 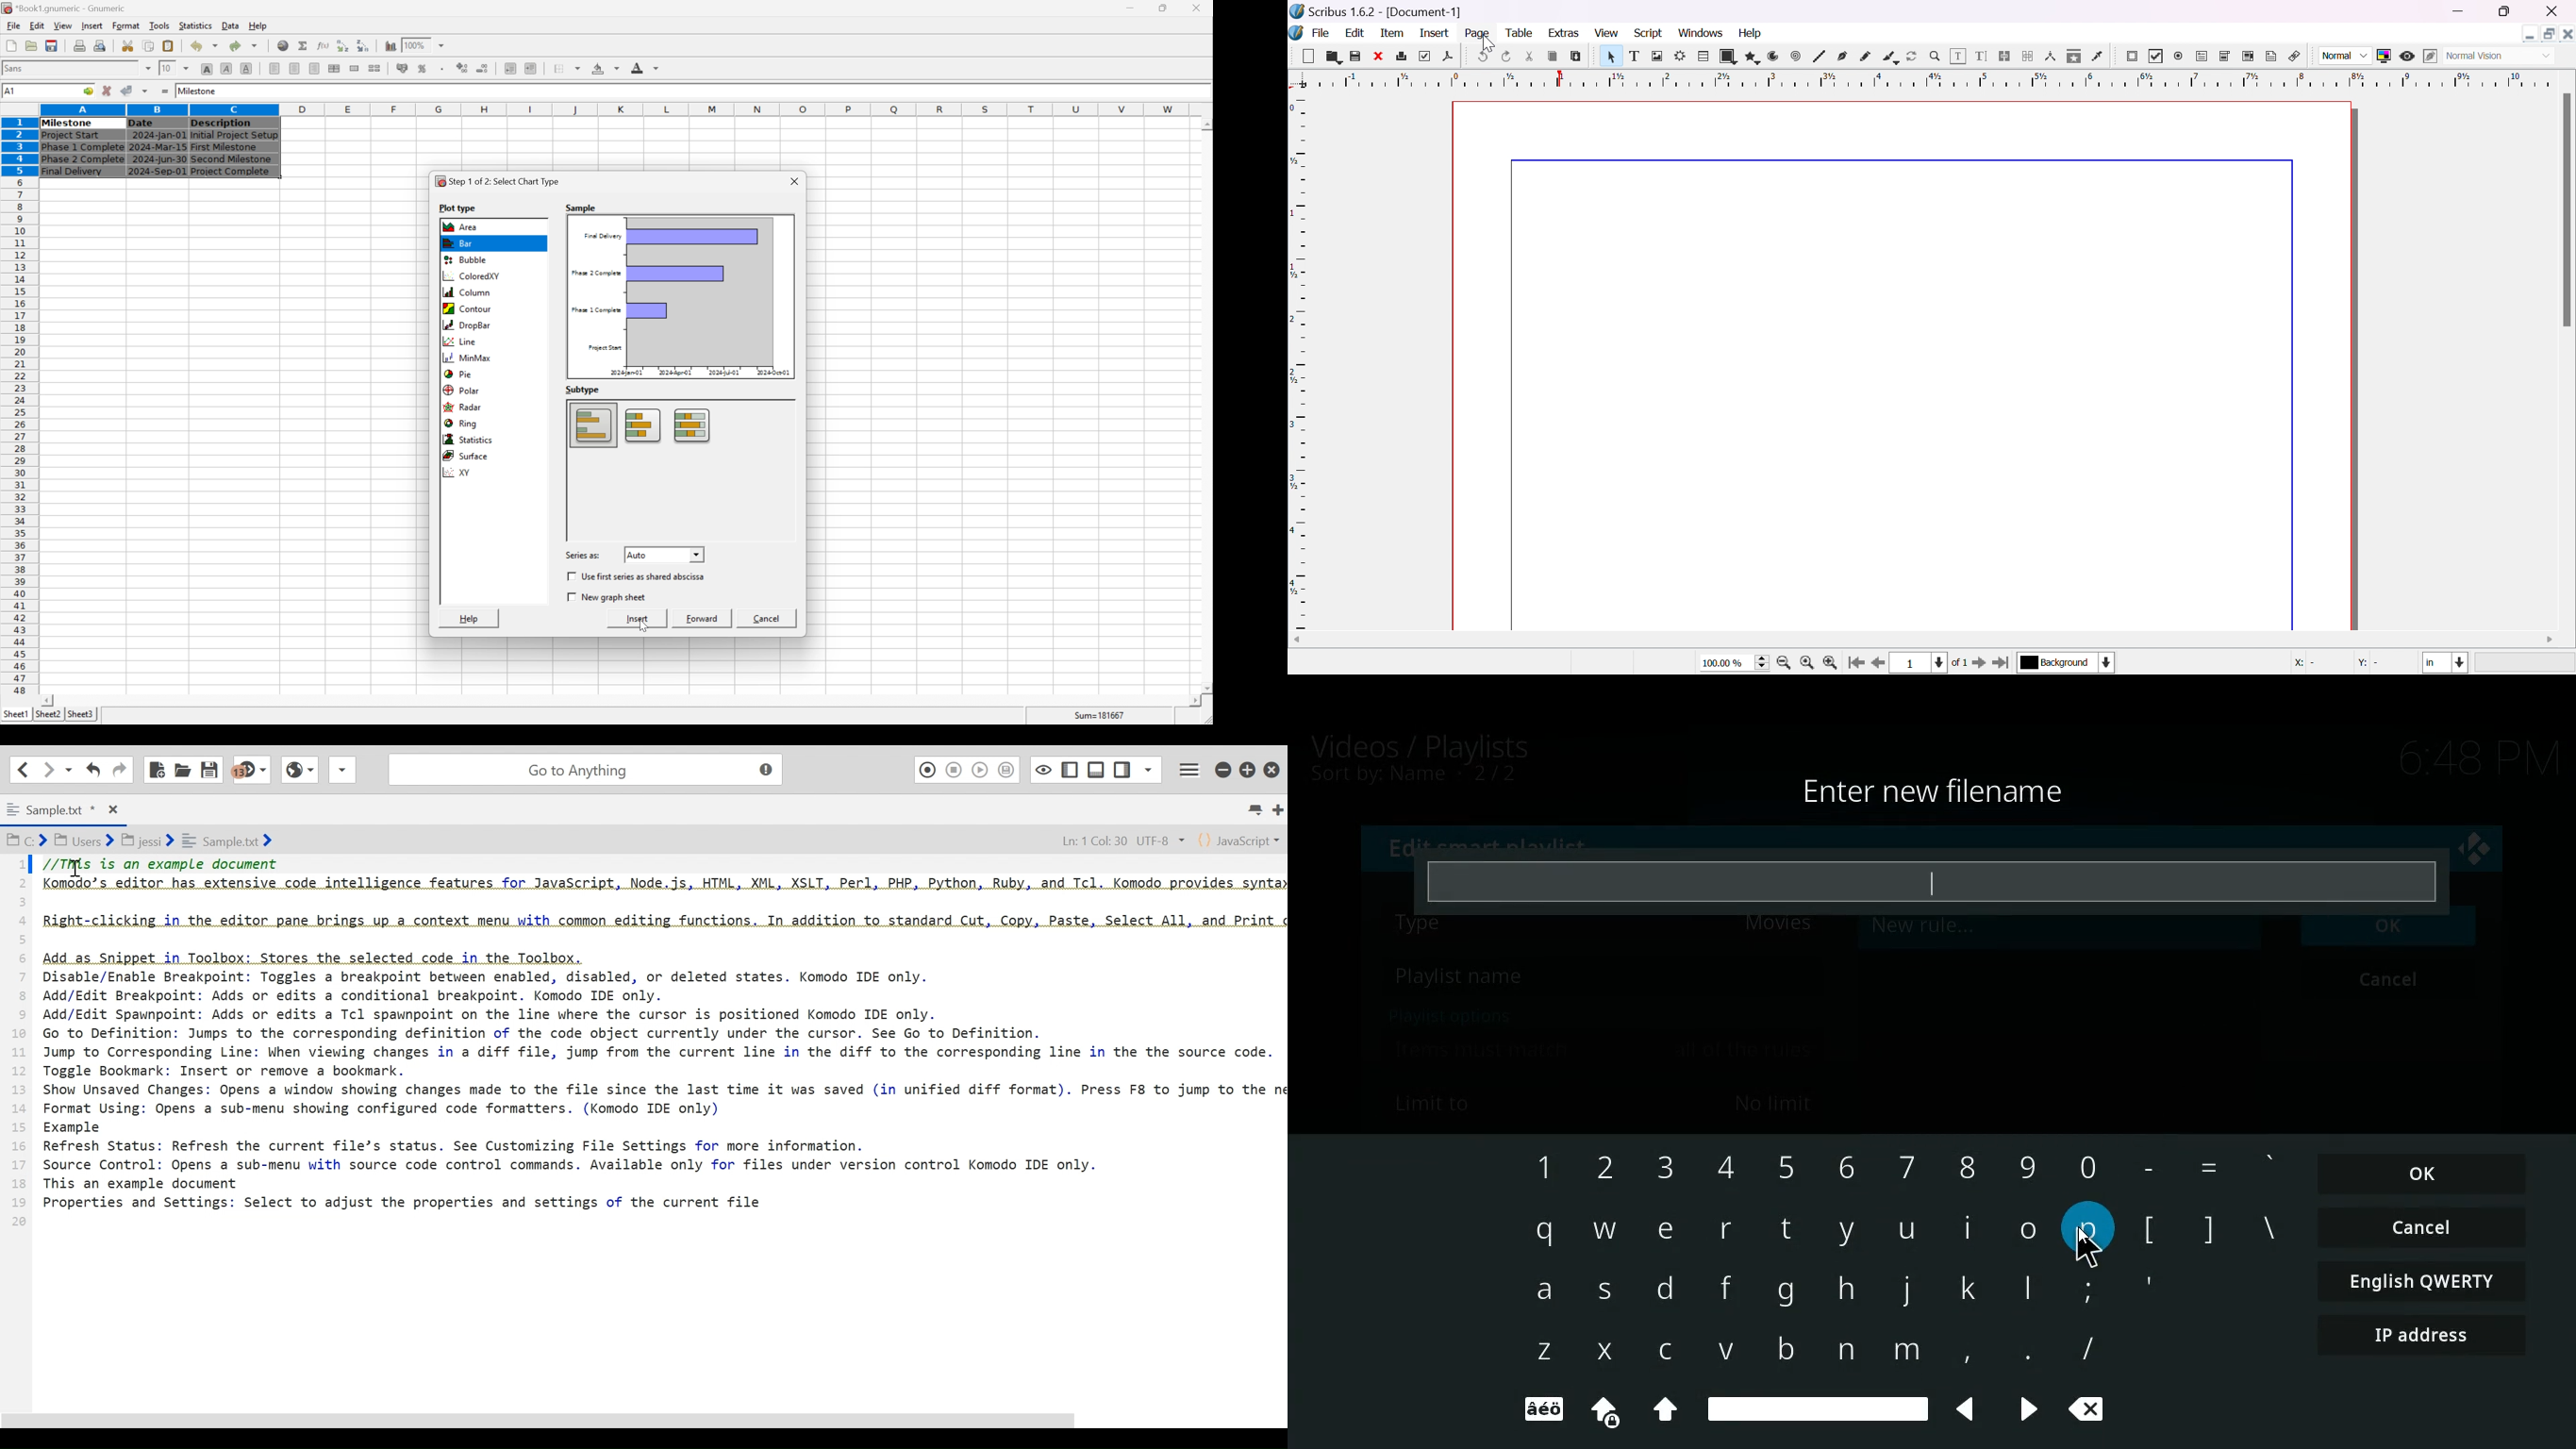 What do you see at coordinates (1648, 33) in the screenshot?
I see `script` at bounding box center [1648, 33].